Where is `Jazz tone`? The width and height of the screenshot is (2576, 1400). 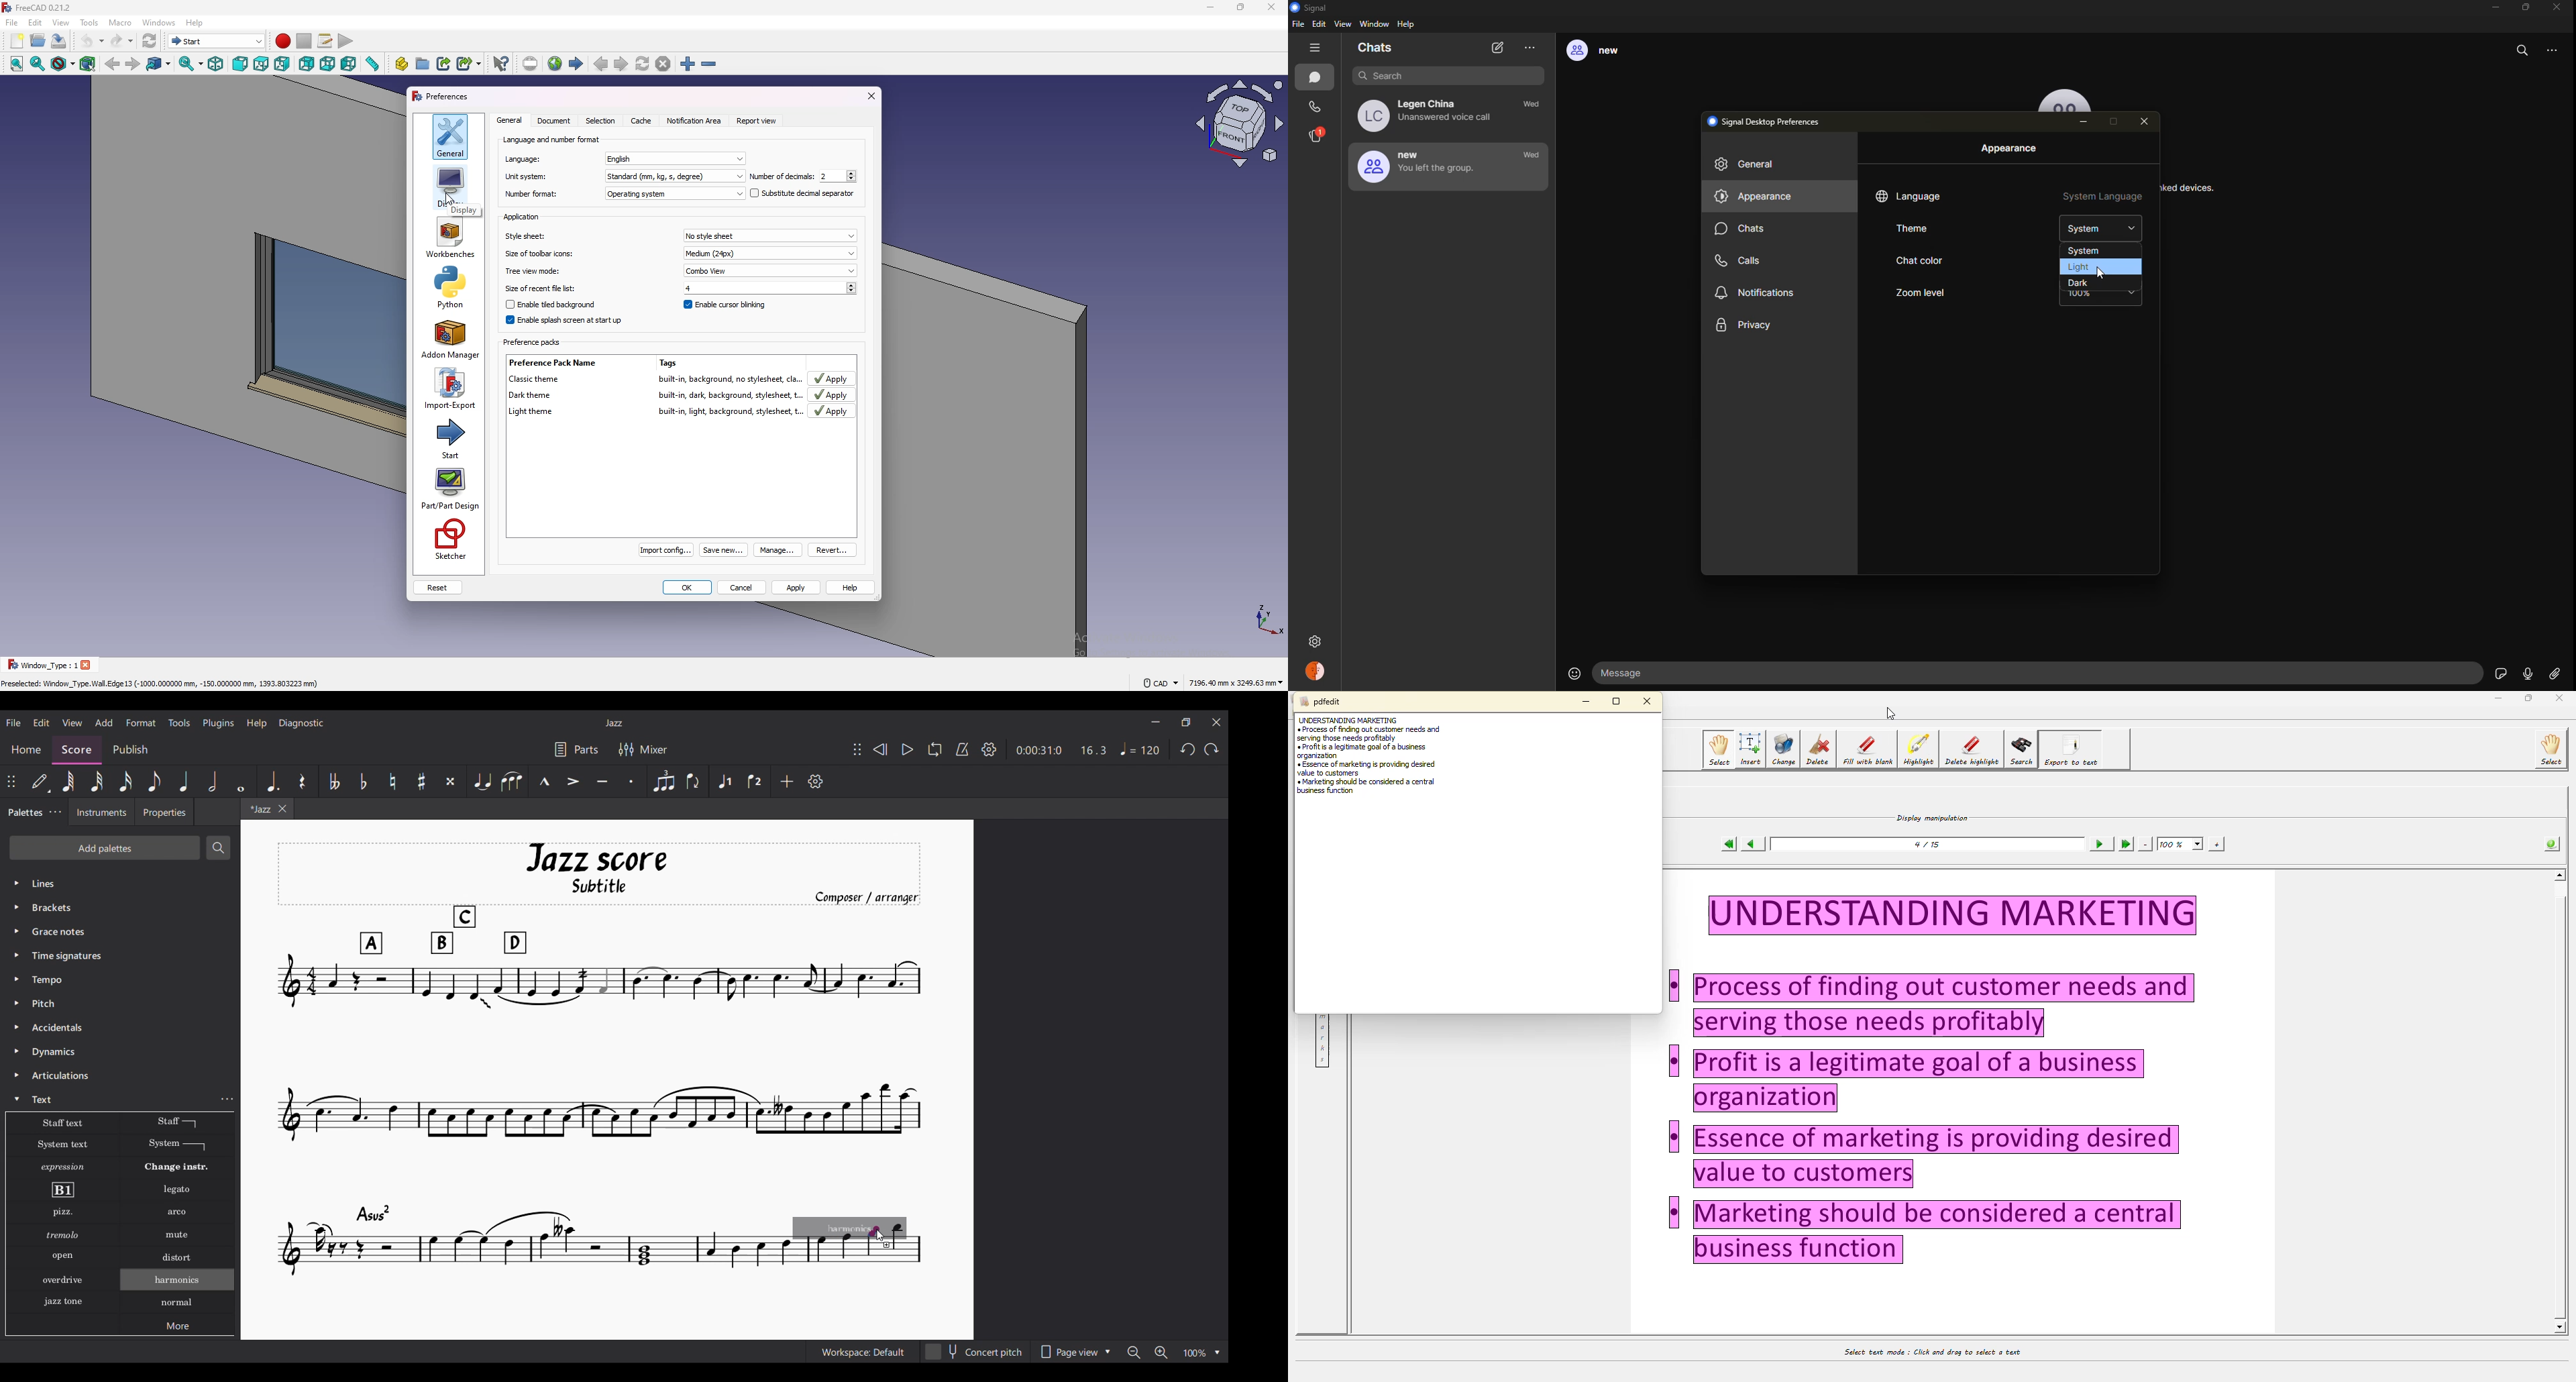 Jazz tone is located at coordinates (67, 1299).